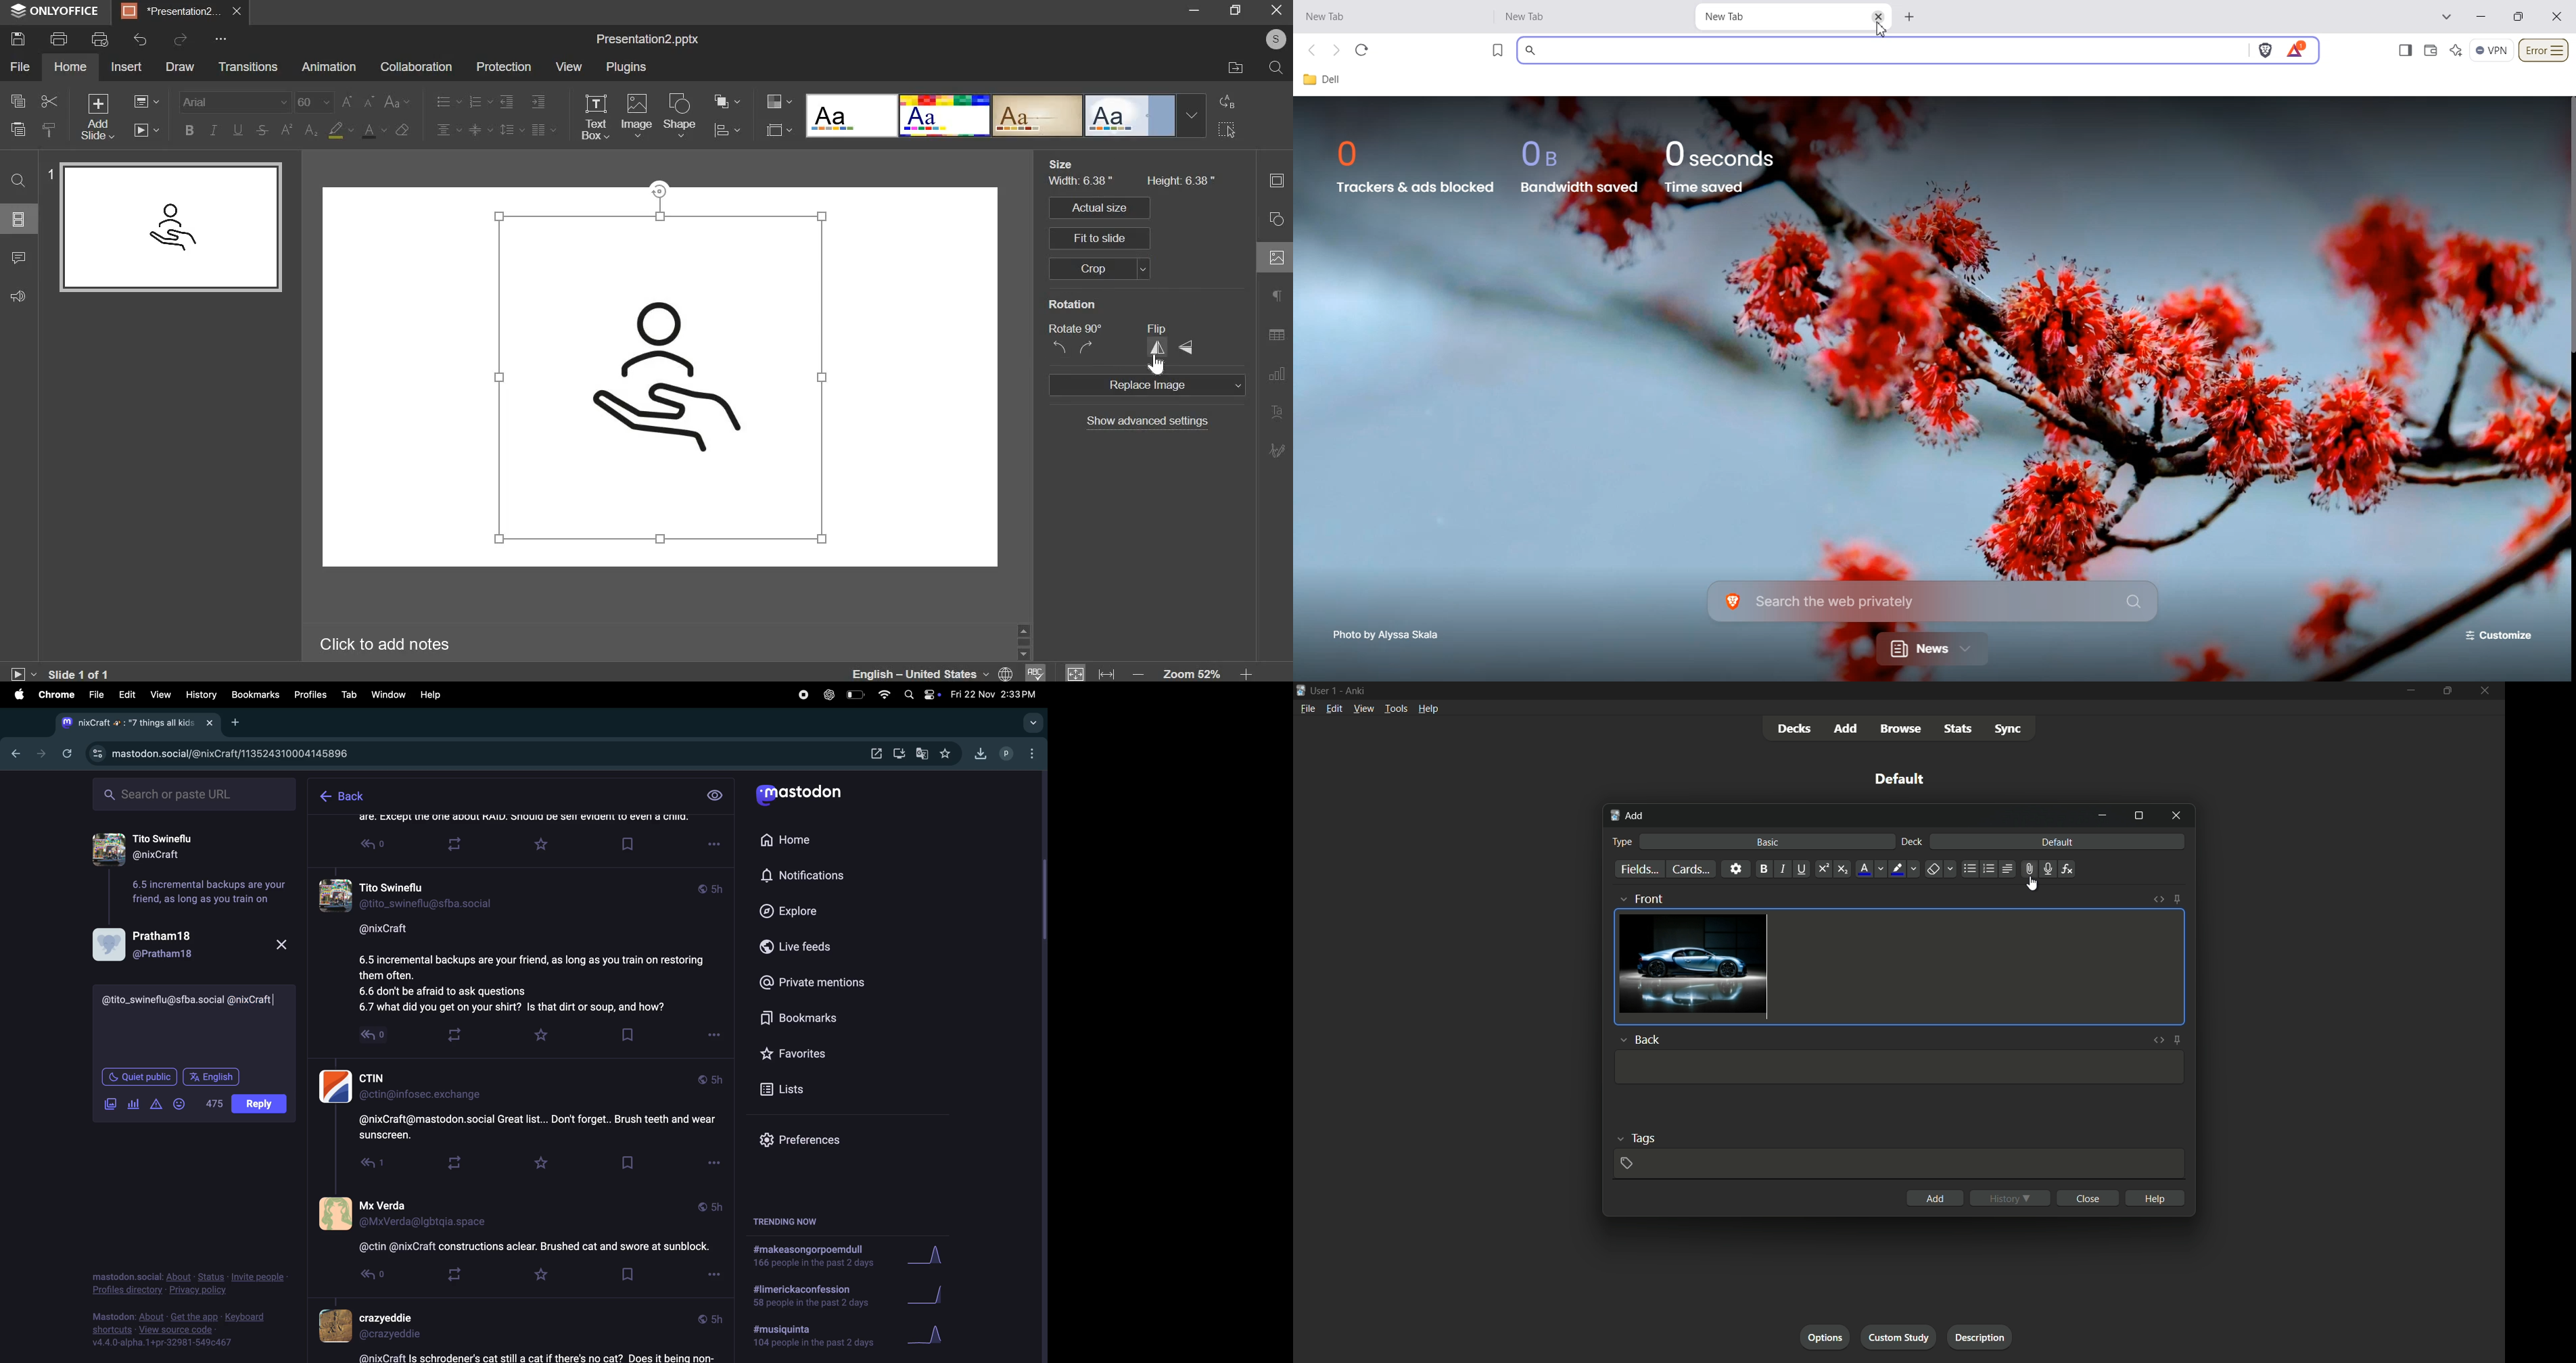 The width and height of the screenshot is (2576, 1372). What do you see at coordinates (1276, 181) in the screenshot?
I see `slide settings` at bounding box center [1276, 181].